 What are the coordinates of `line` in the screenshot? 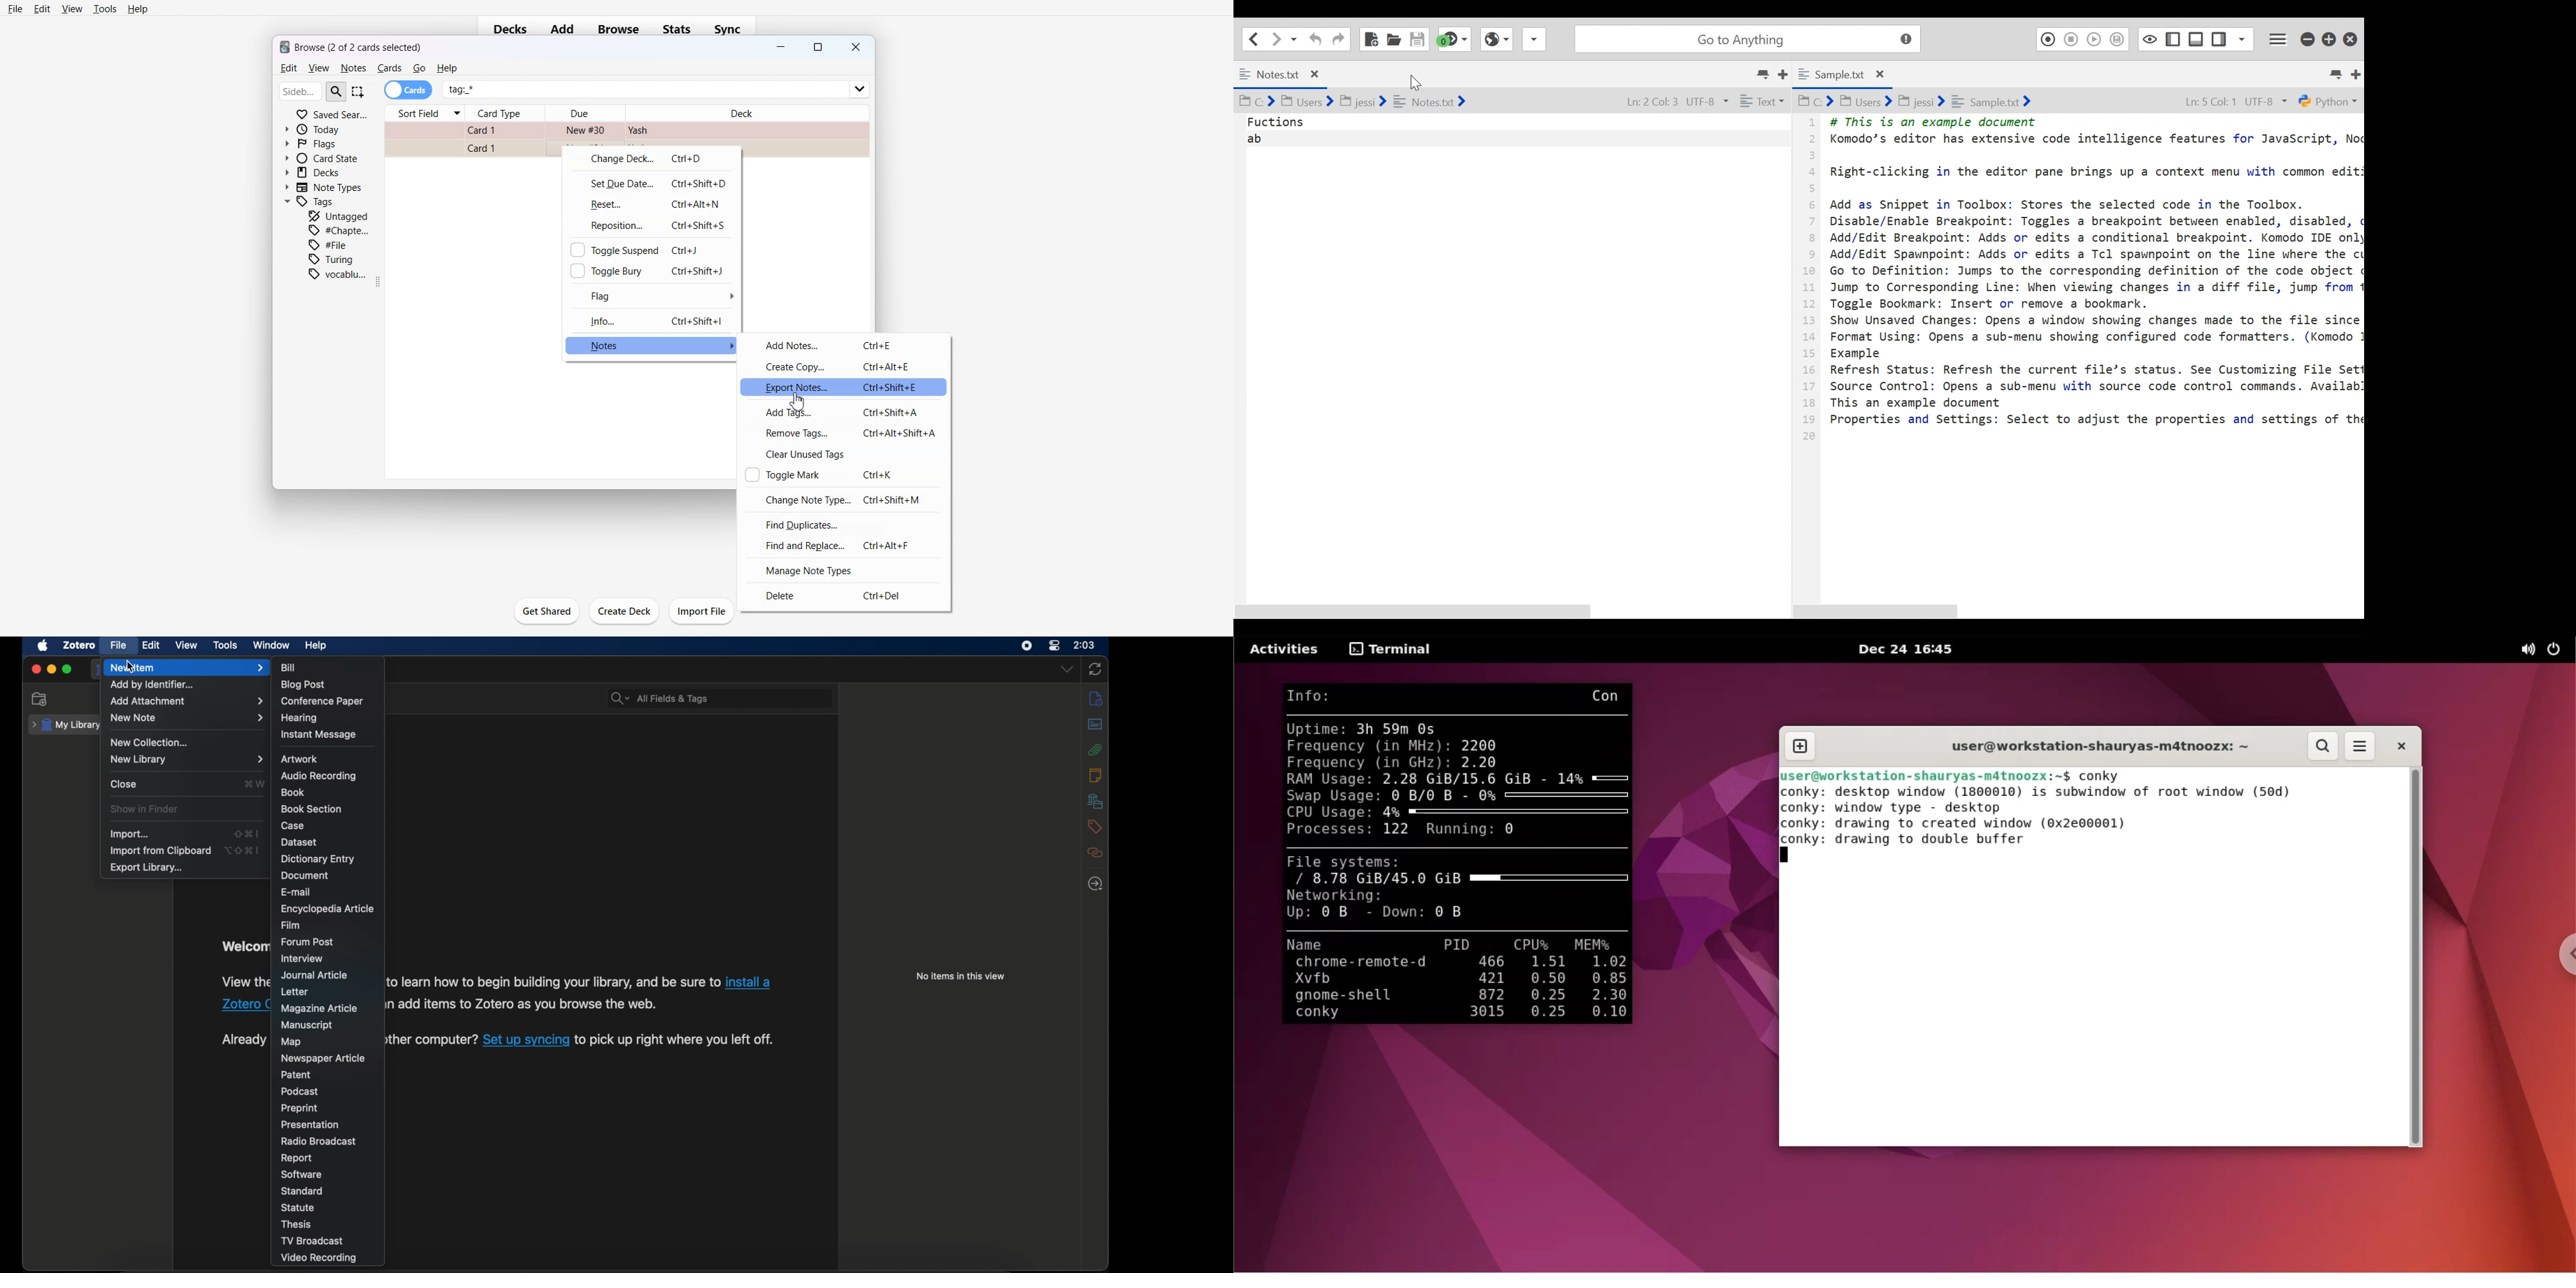 It's located at (1454, 851).